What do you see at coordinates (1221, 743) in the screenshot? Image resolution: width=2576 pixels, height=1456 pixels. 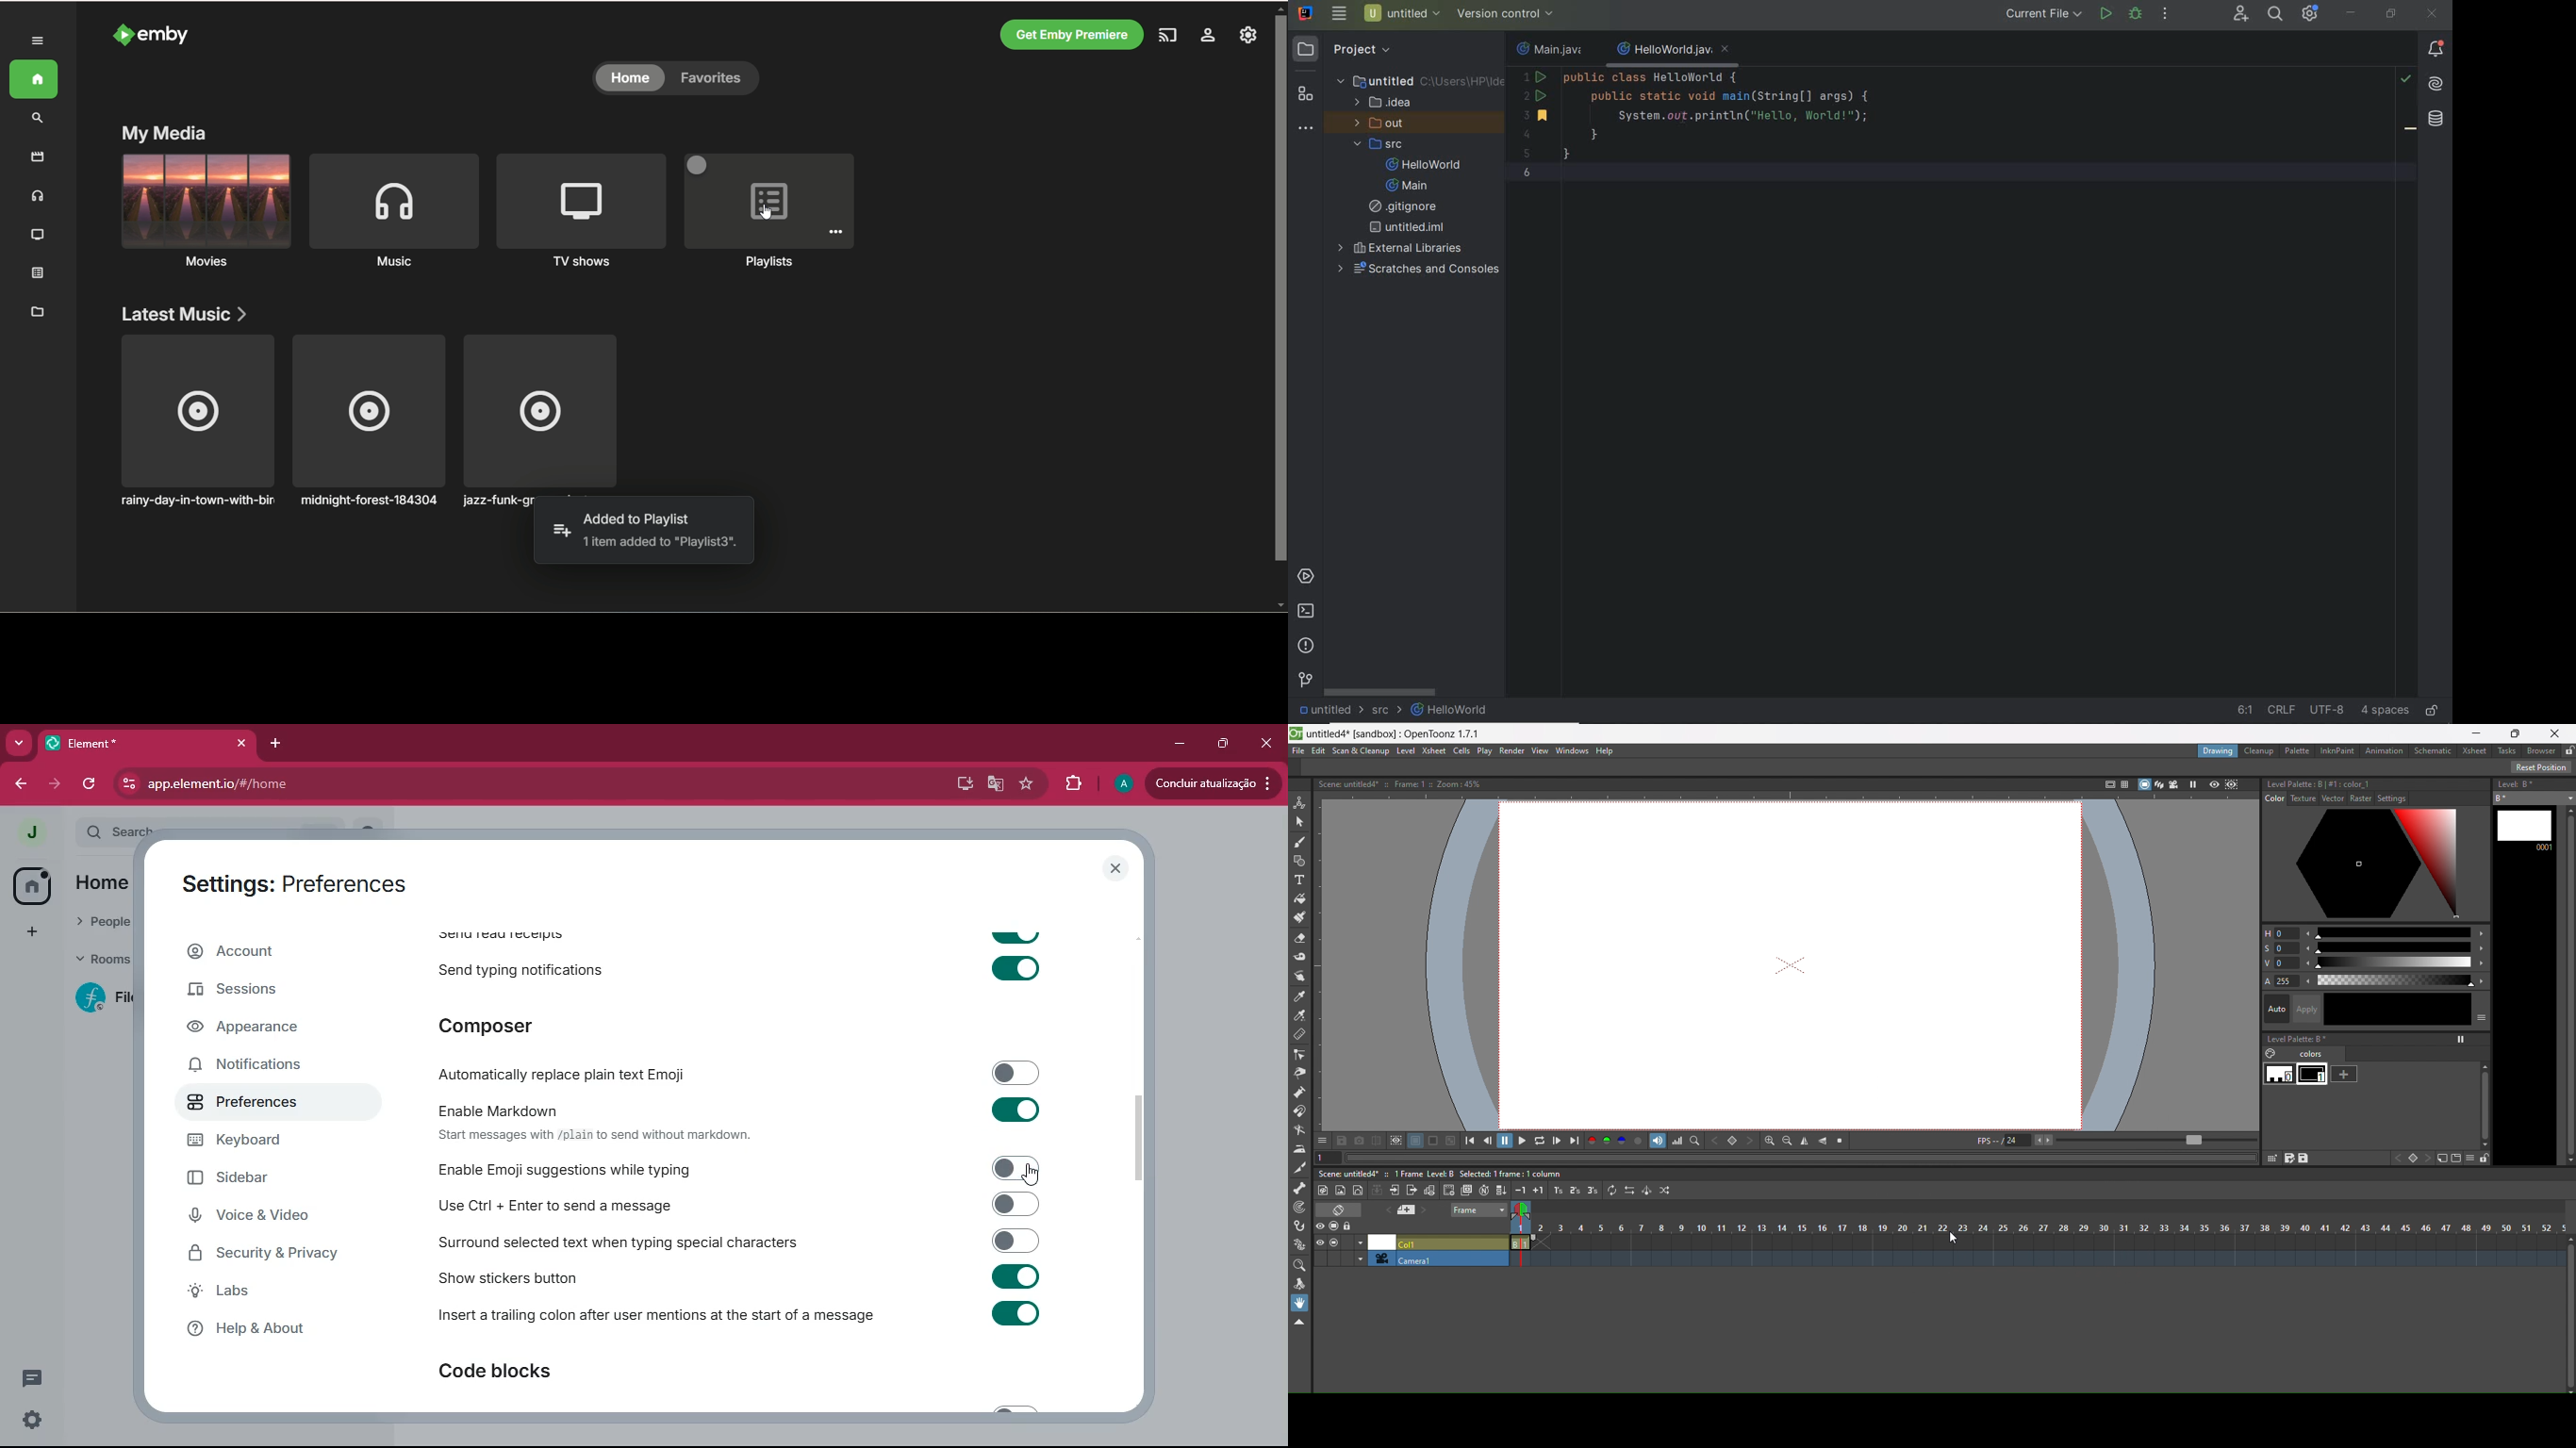 I see `maximize` at bounding box center [1221, 743].